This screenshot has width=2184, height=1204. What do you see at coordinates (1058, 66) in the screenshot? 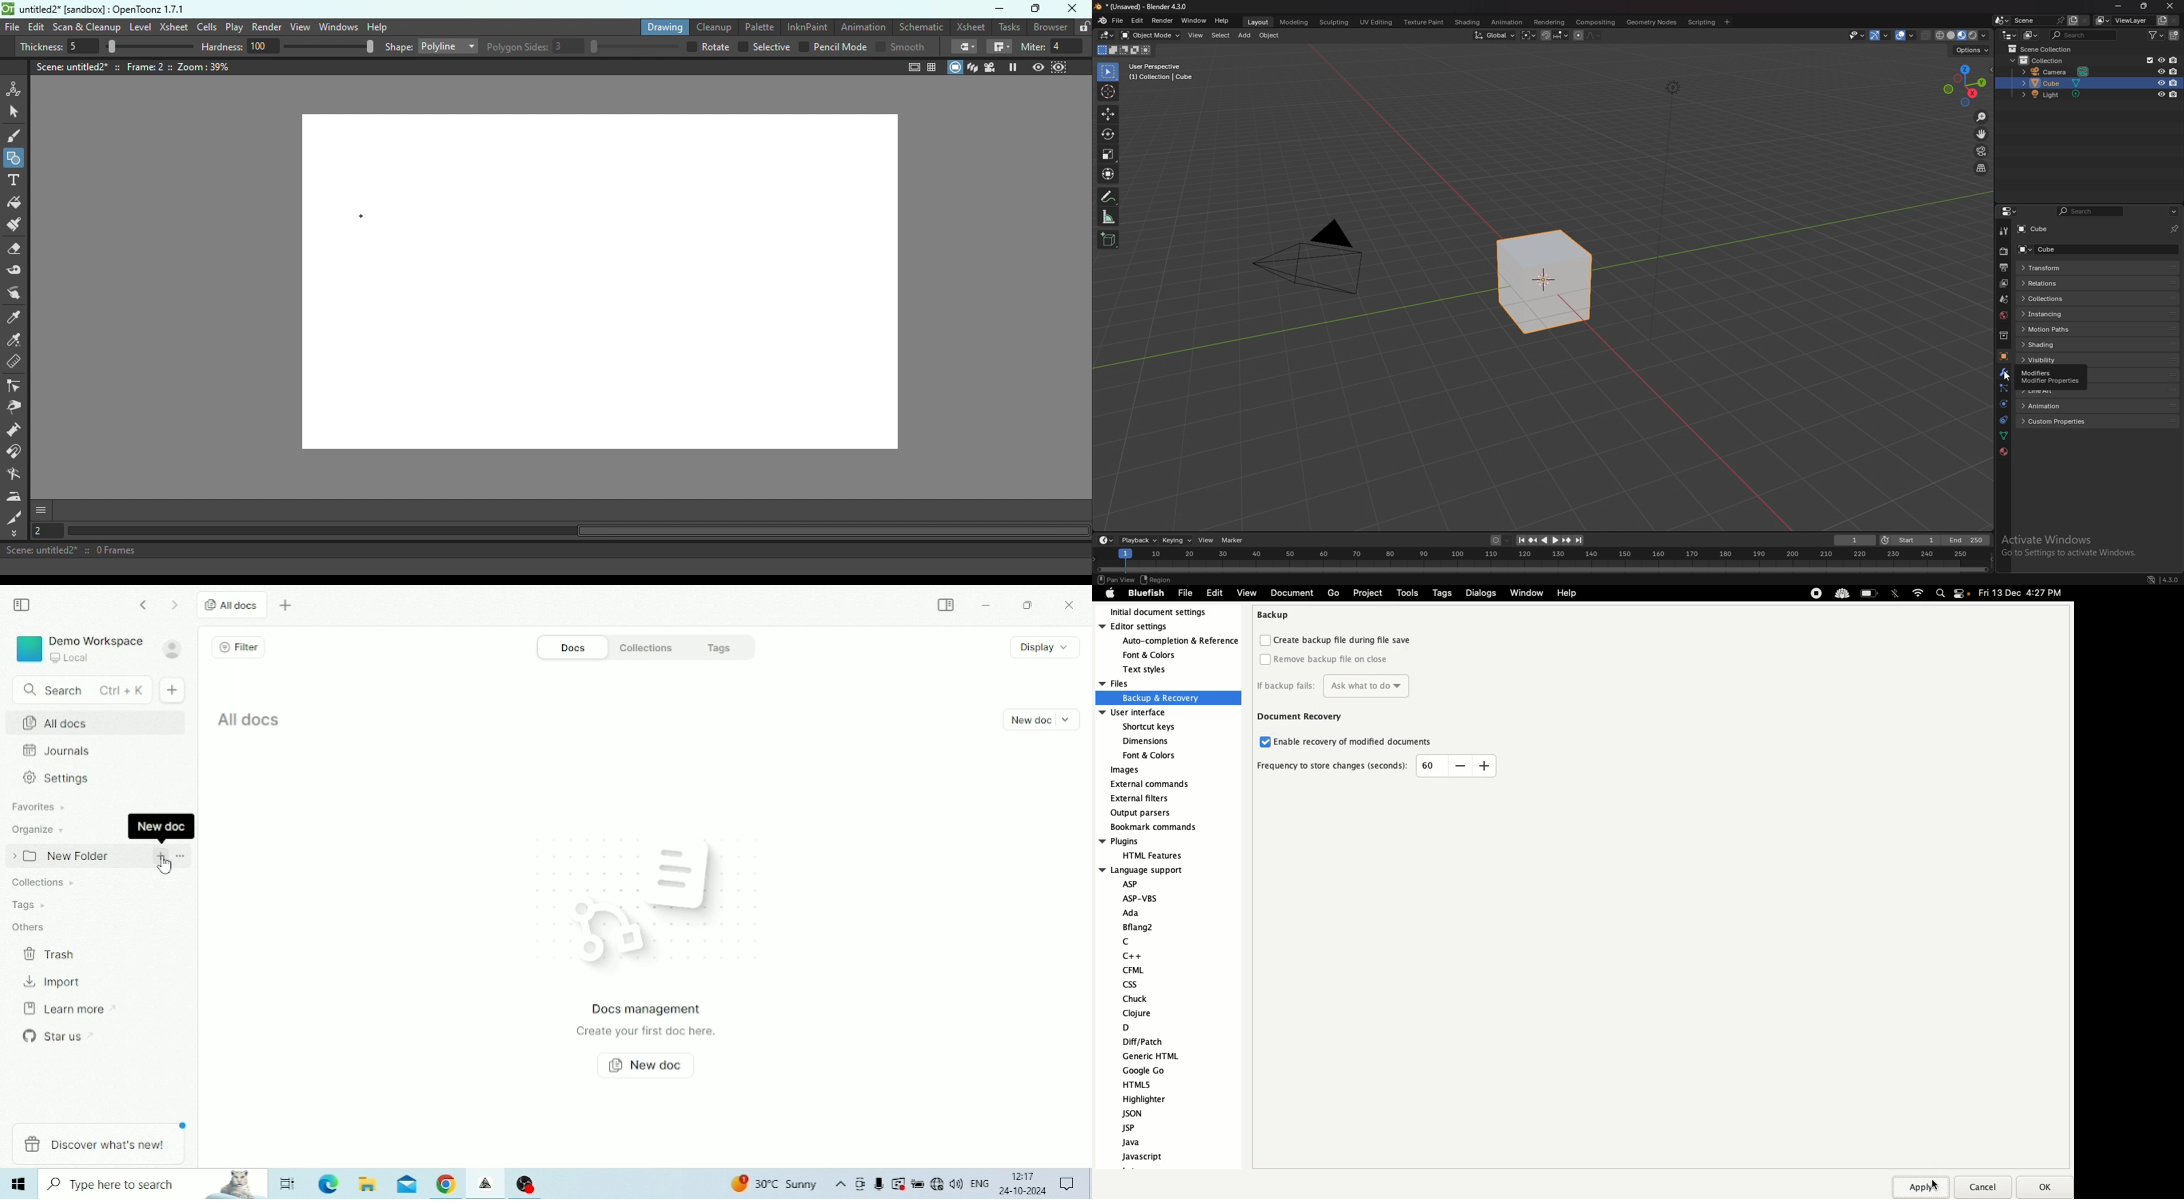
I see `Sub-camera preview` at bounding box center [1058, 66].